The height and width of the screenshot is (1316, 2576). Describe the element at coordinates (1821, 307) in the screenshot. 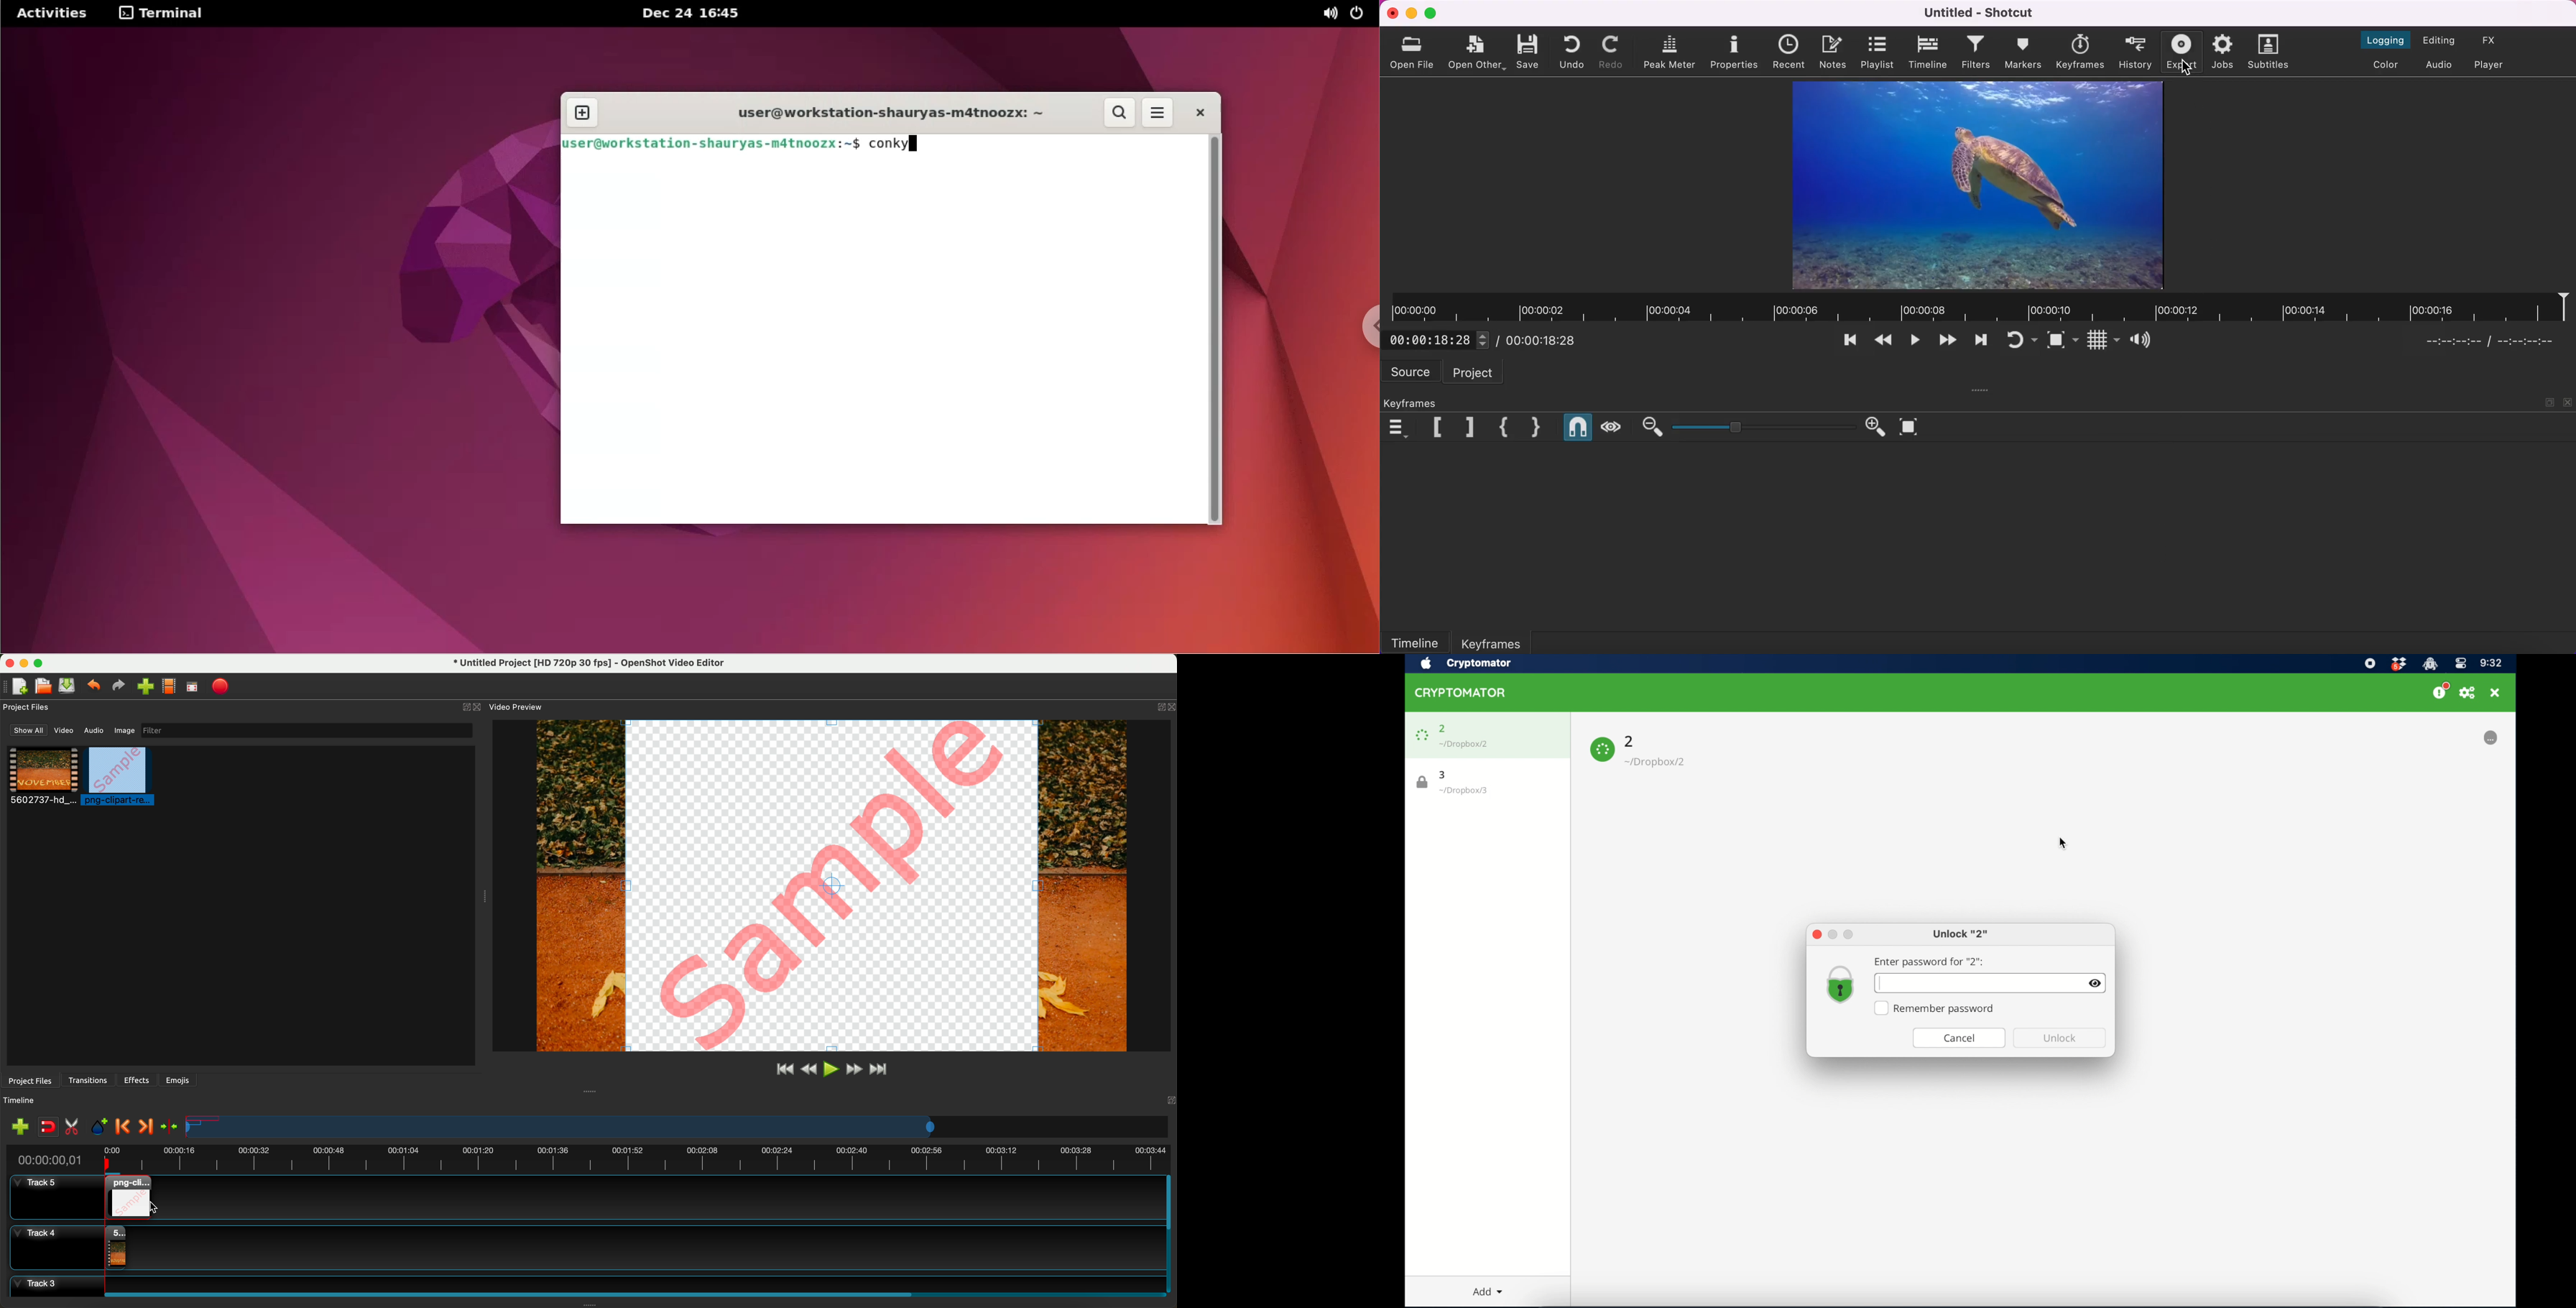

I see `clip duration/timeline` at that location.